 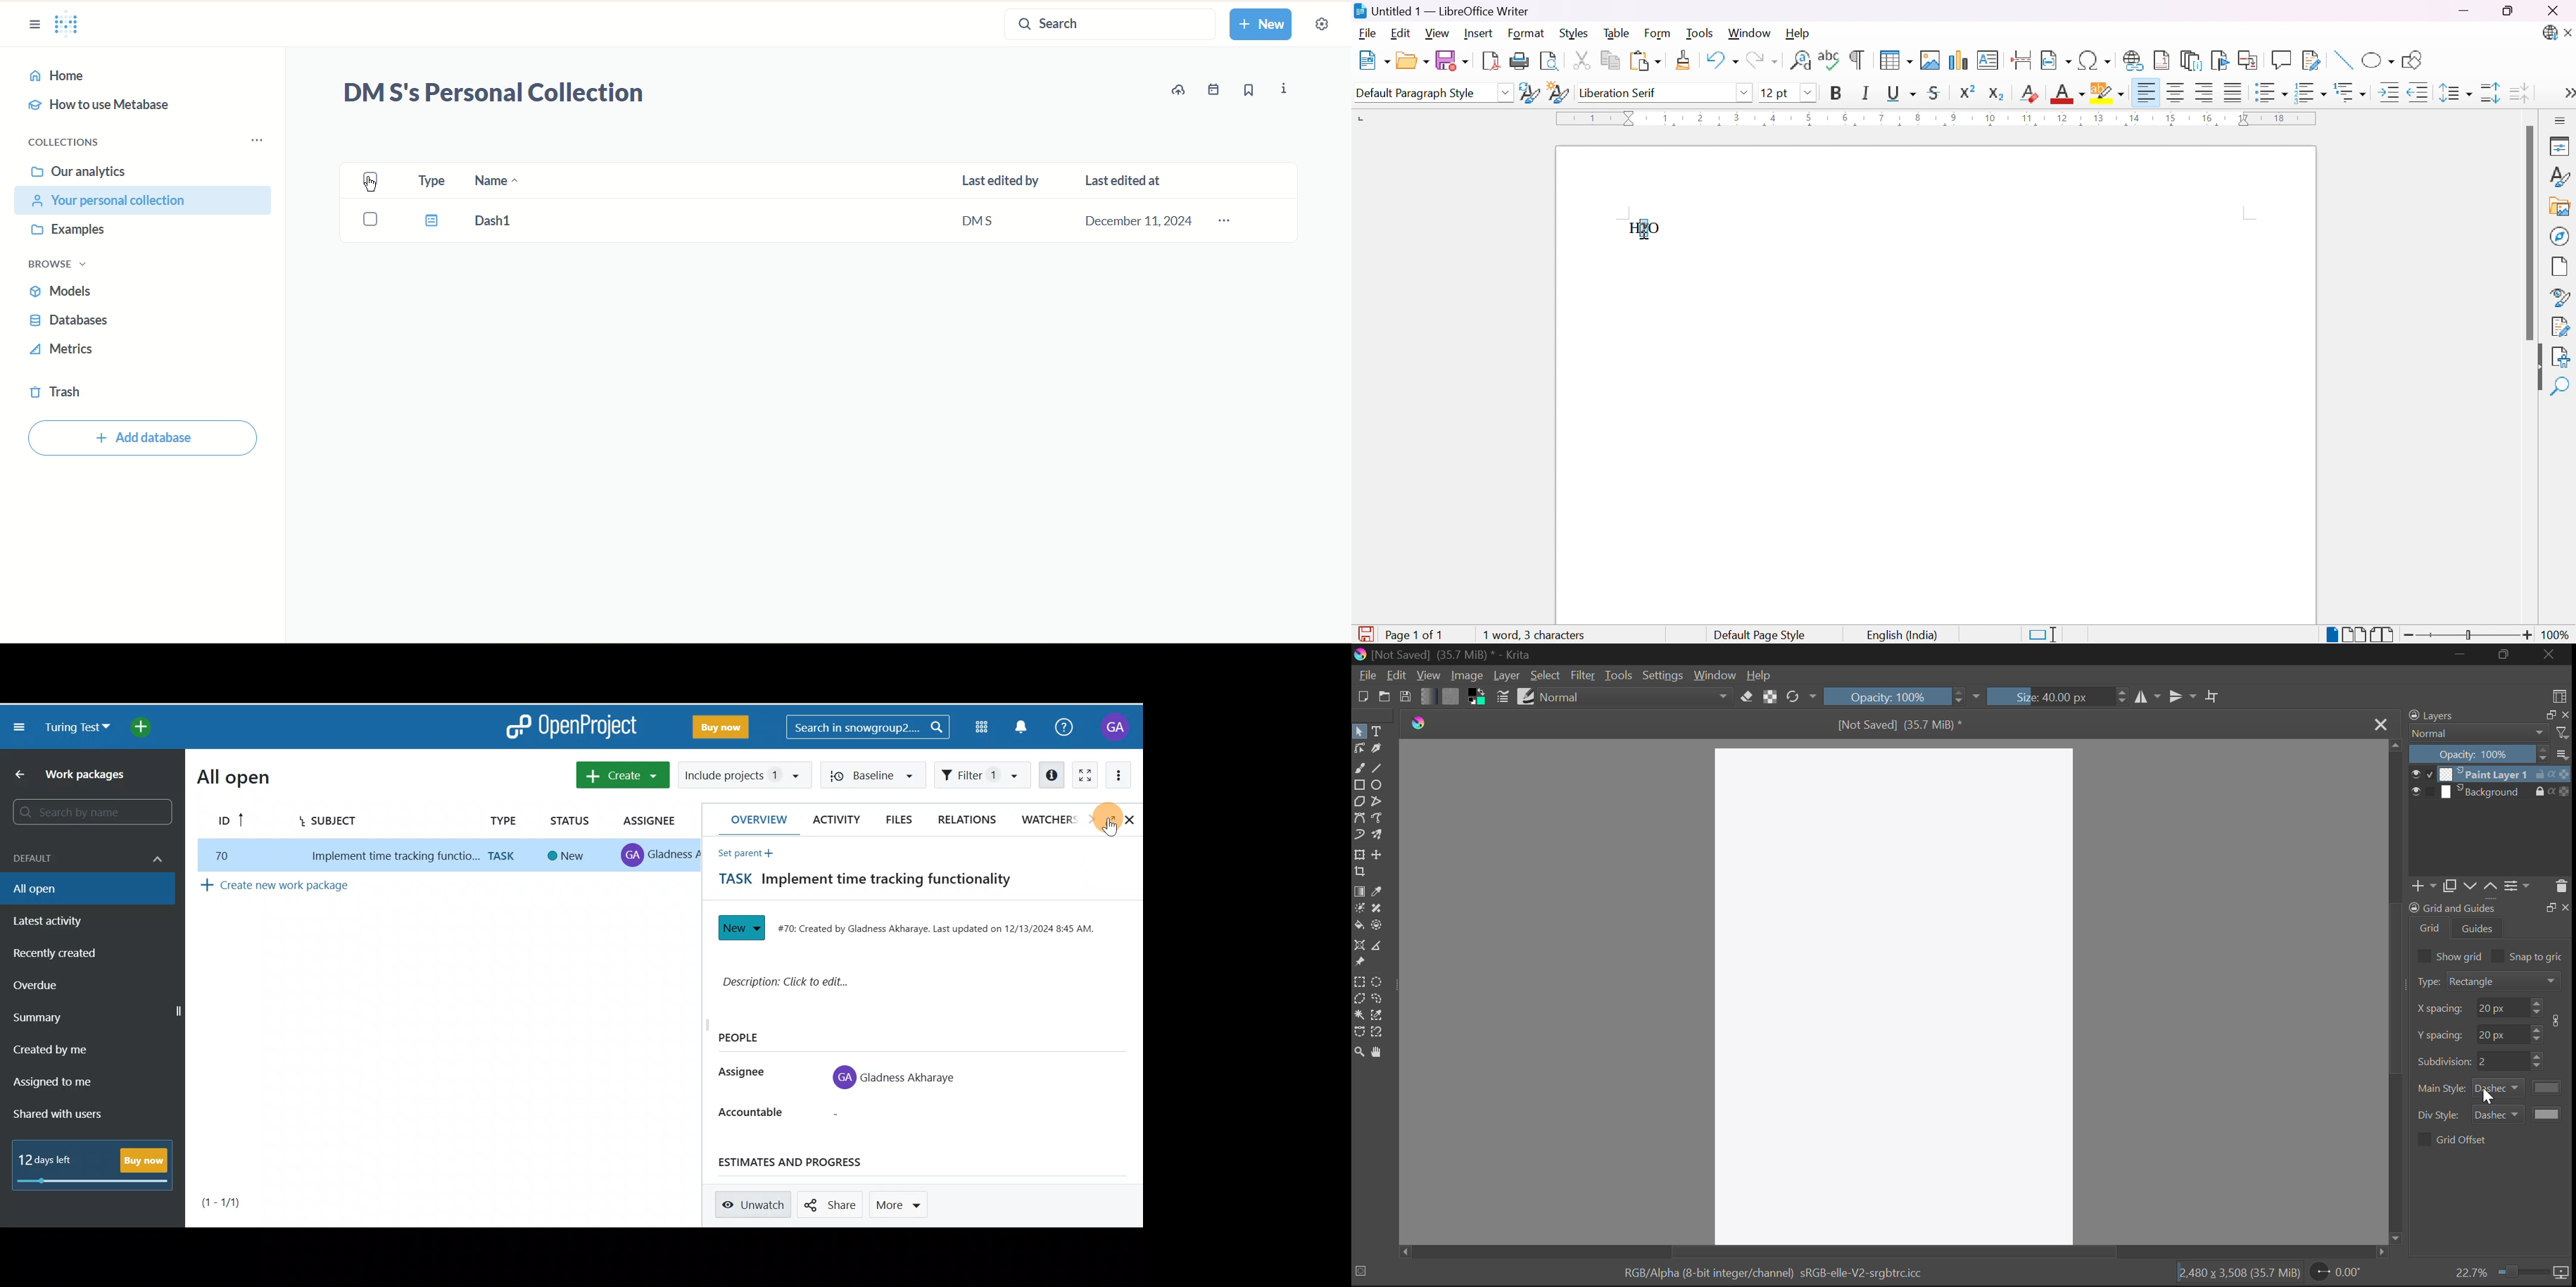 I want to click on Updates available., so click(x=2549, y=33).